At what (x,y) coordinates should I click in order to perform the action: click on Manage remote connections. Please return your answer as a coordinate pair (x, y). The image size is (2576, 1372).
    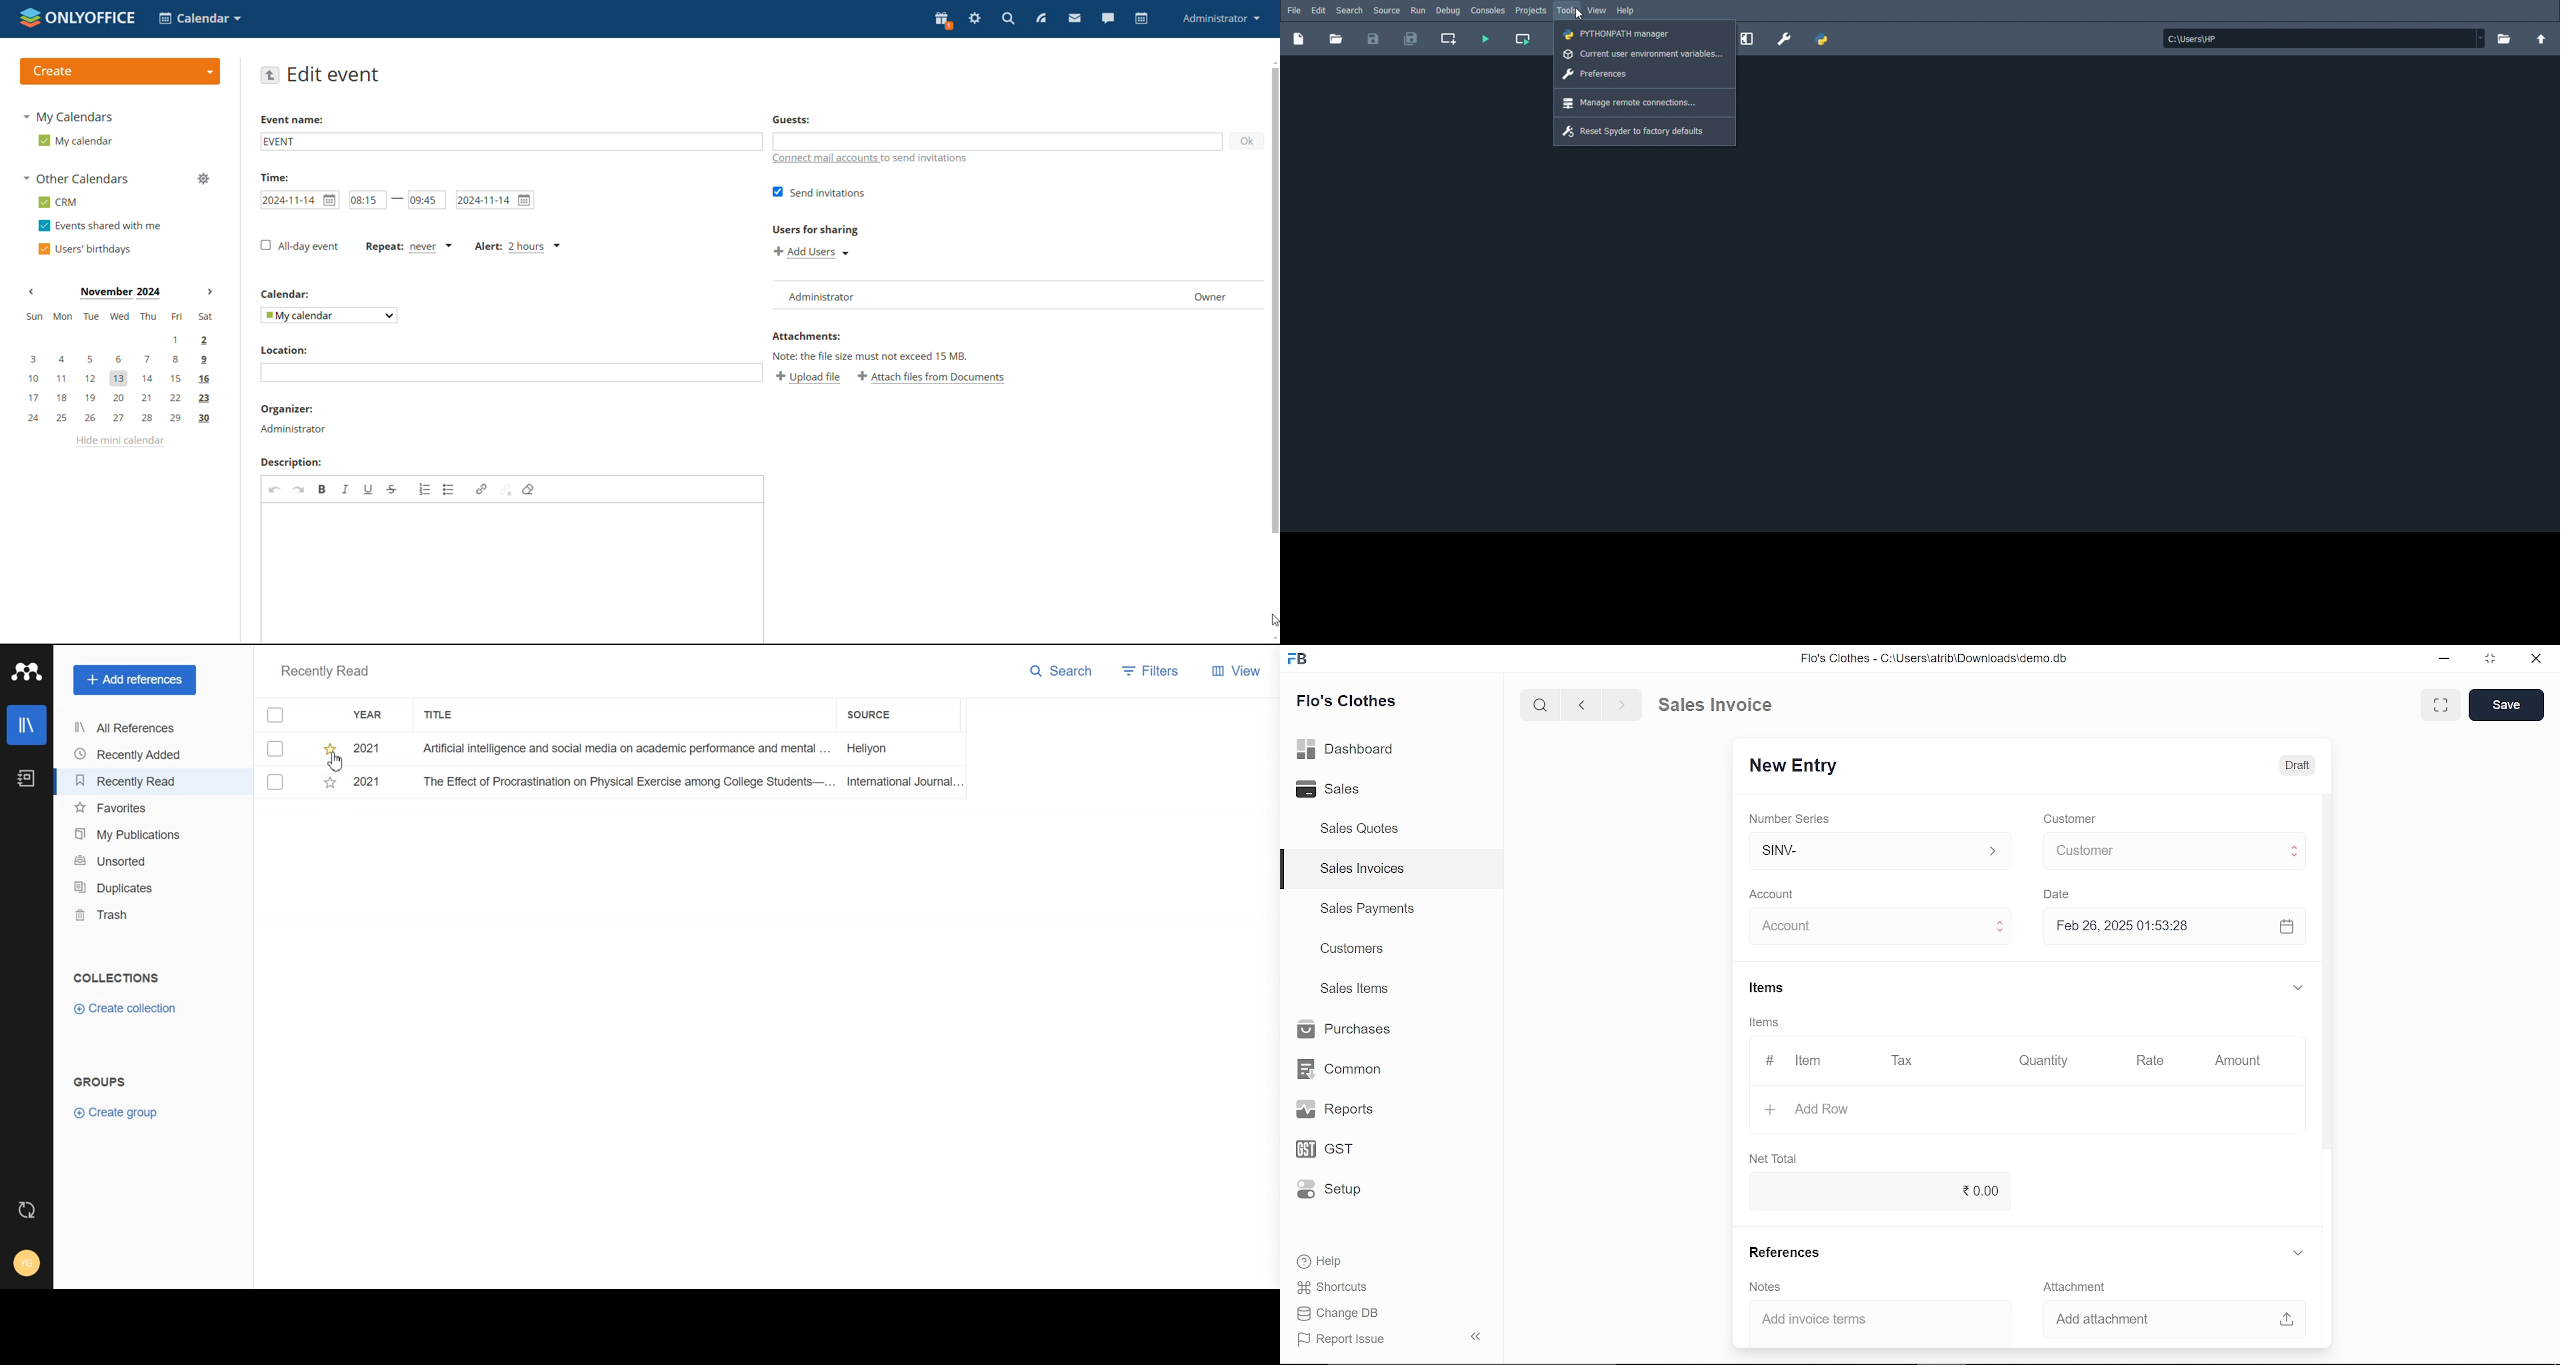
    Looking at the image, I should click on (1631, 103).